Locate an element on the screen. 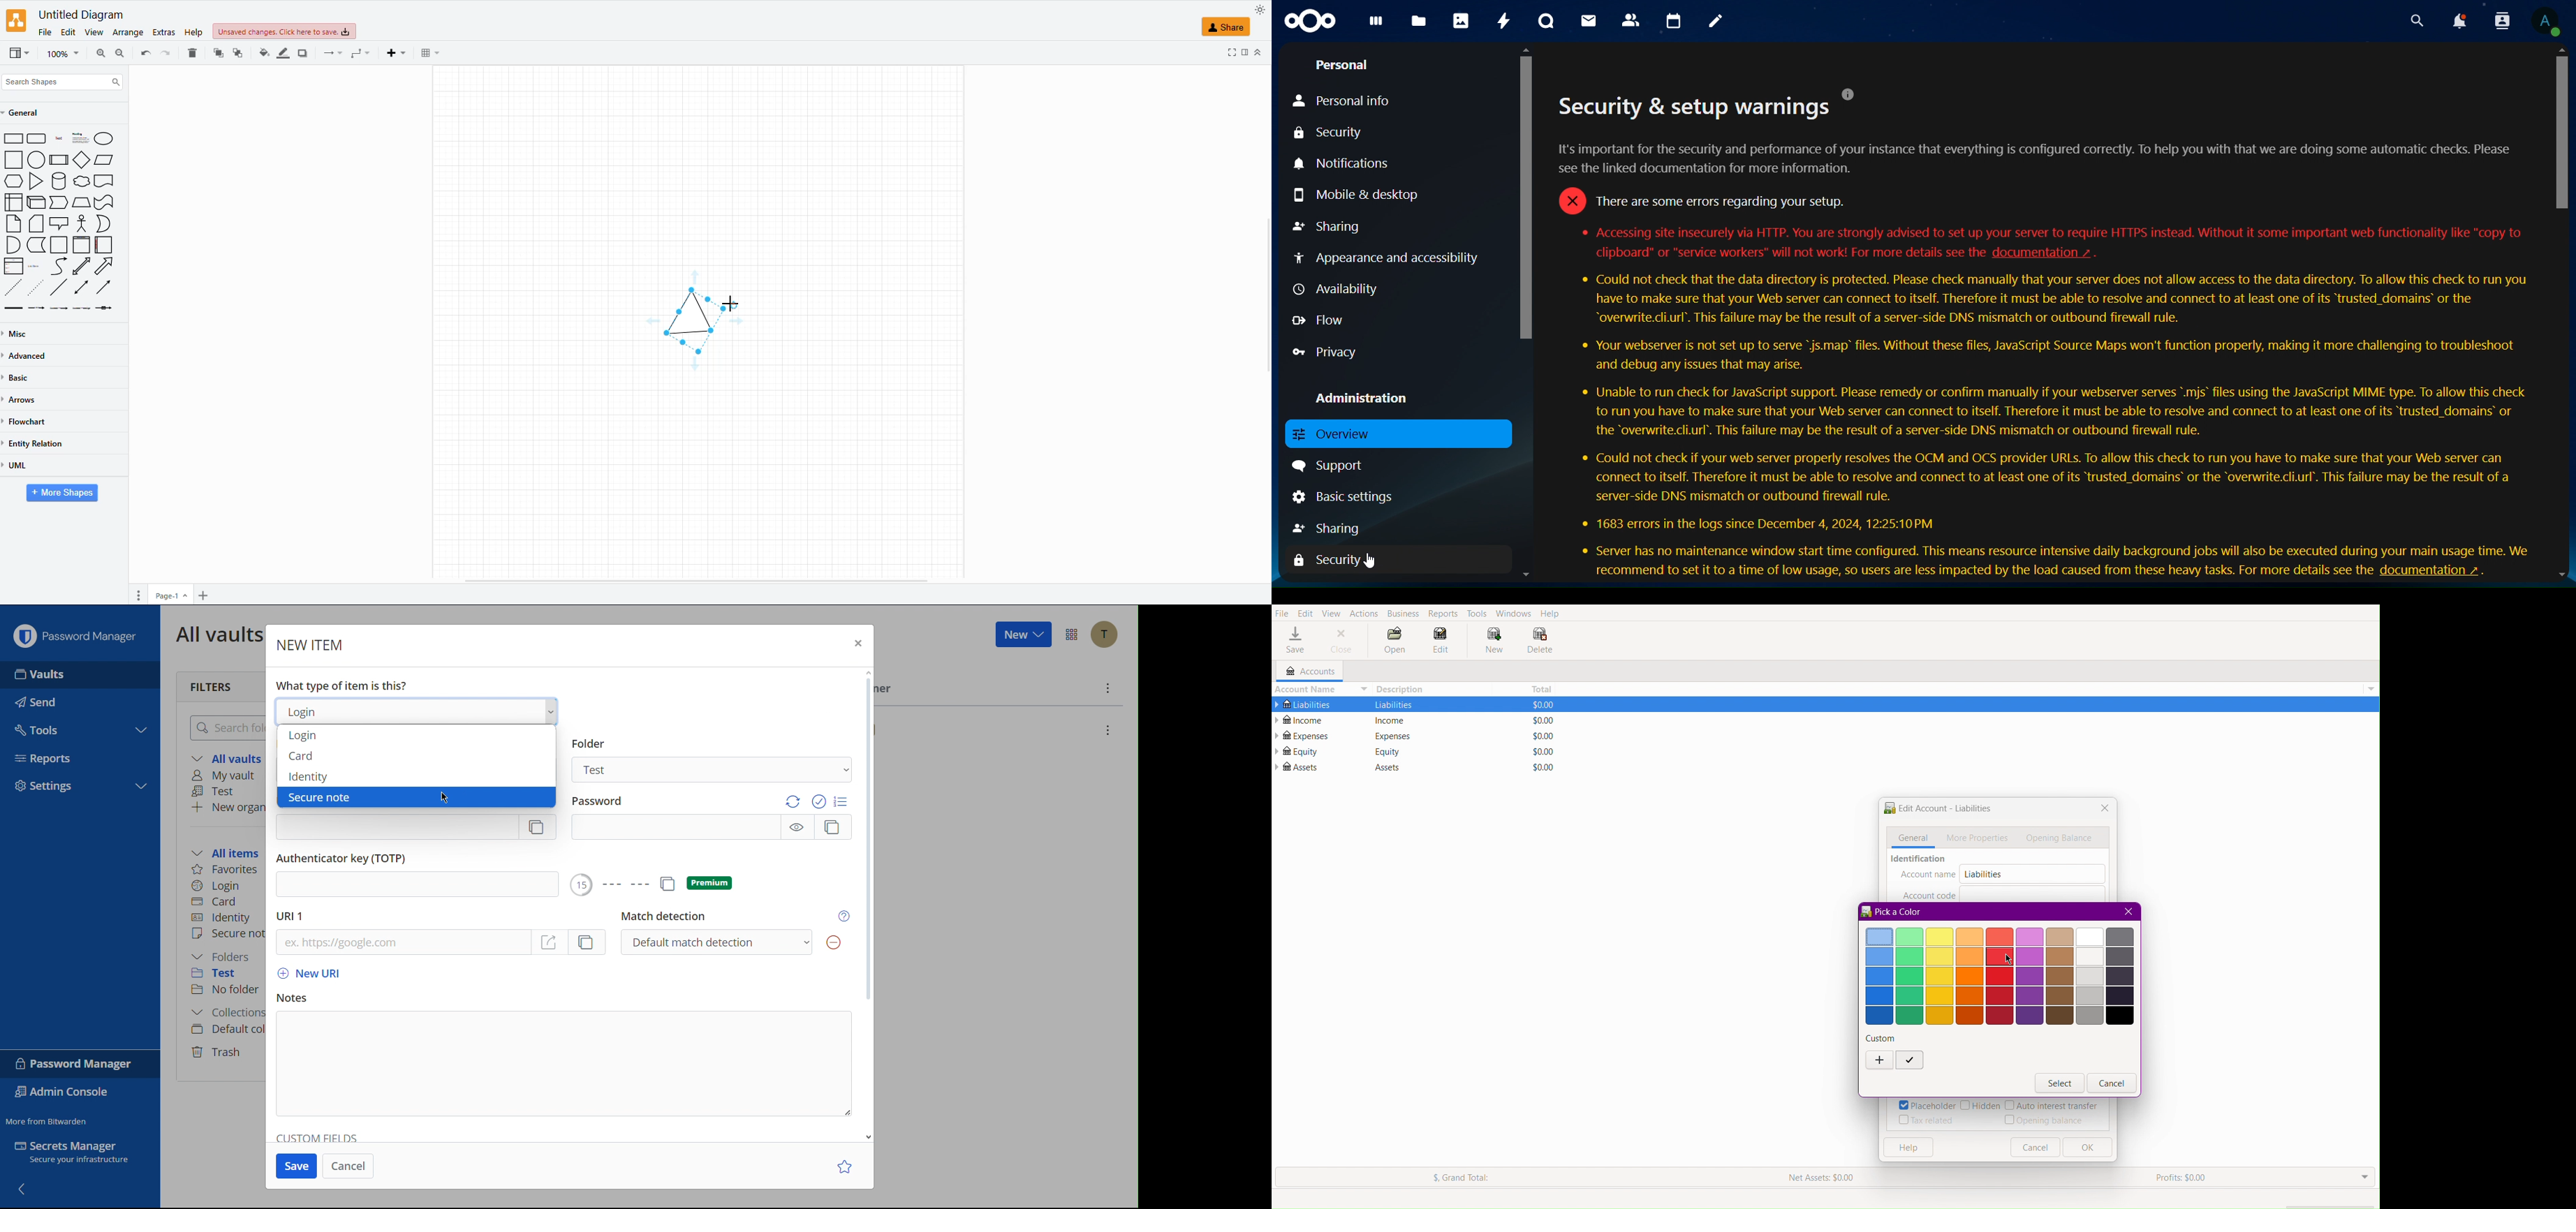  mobile & desktop is located at coordinates (1363, 194).